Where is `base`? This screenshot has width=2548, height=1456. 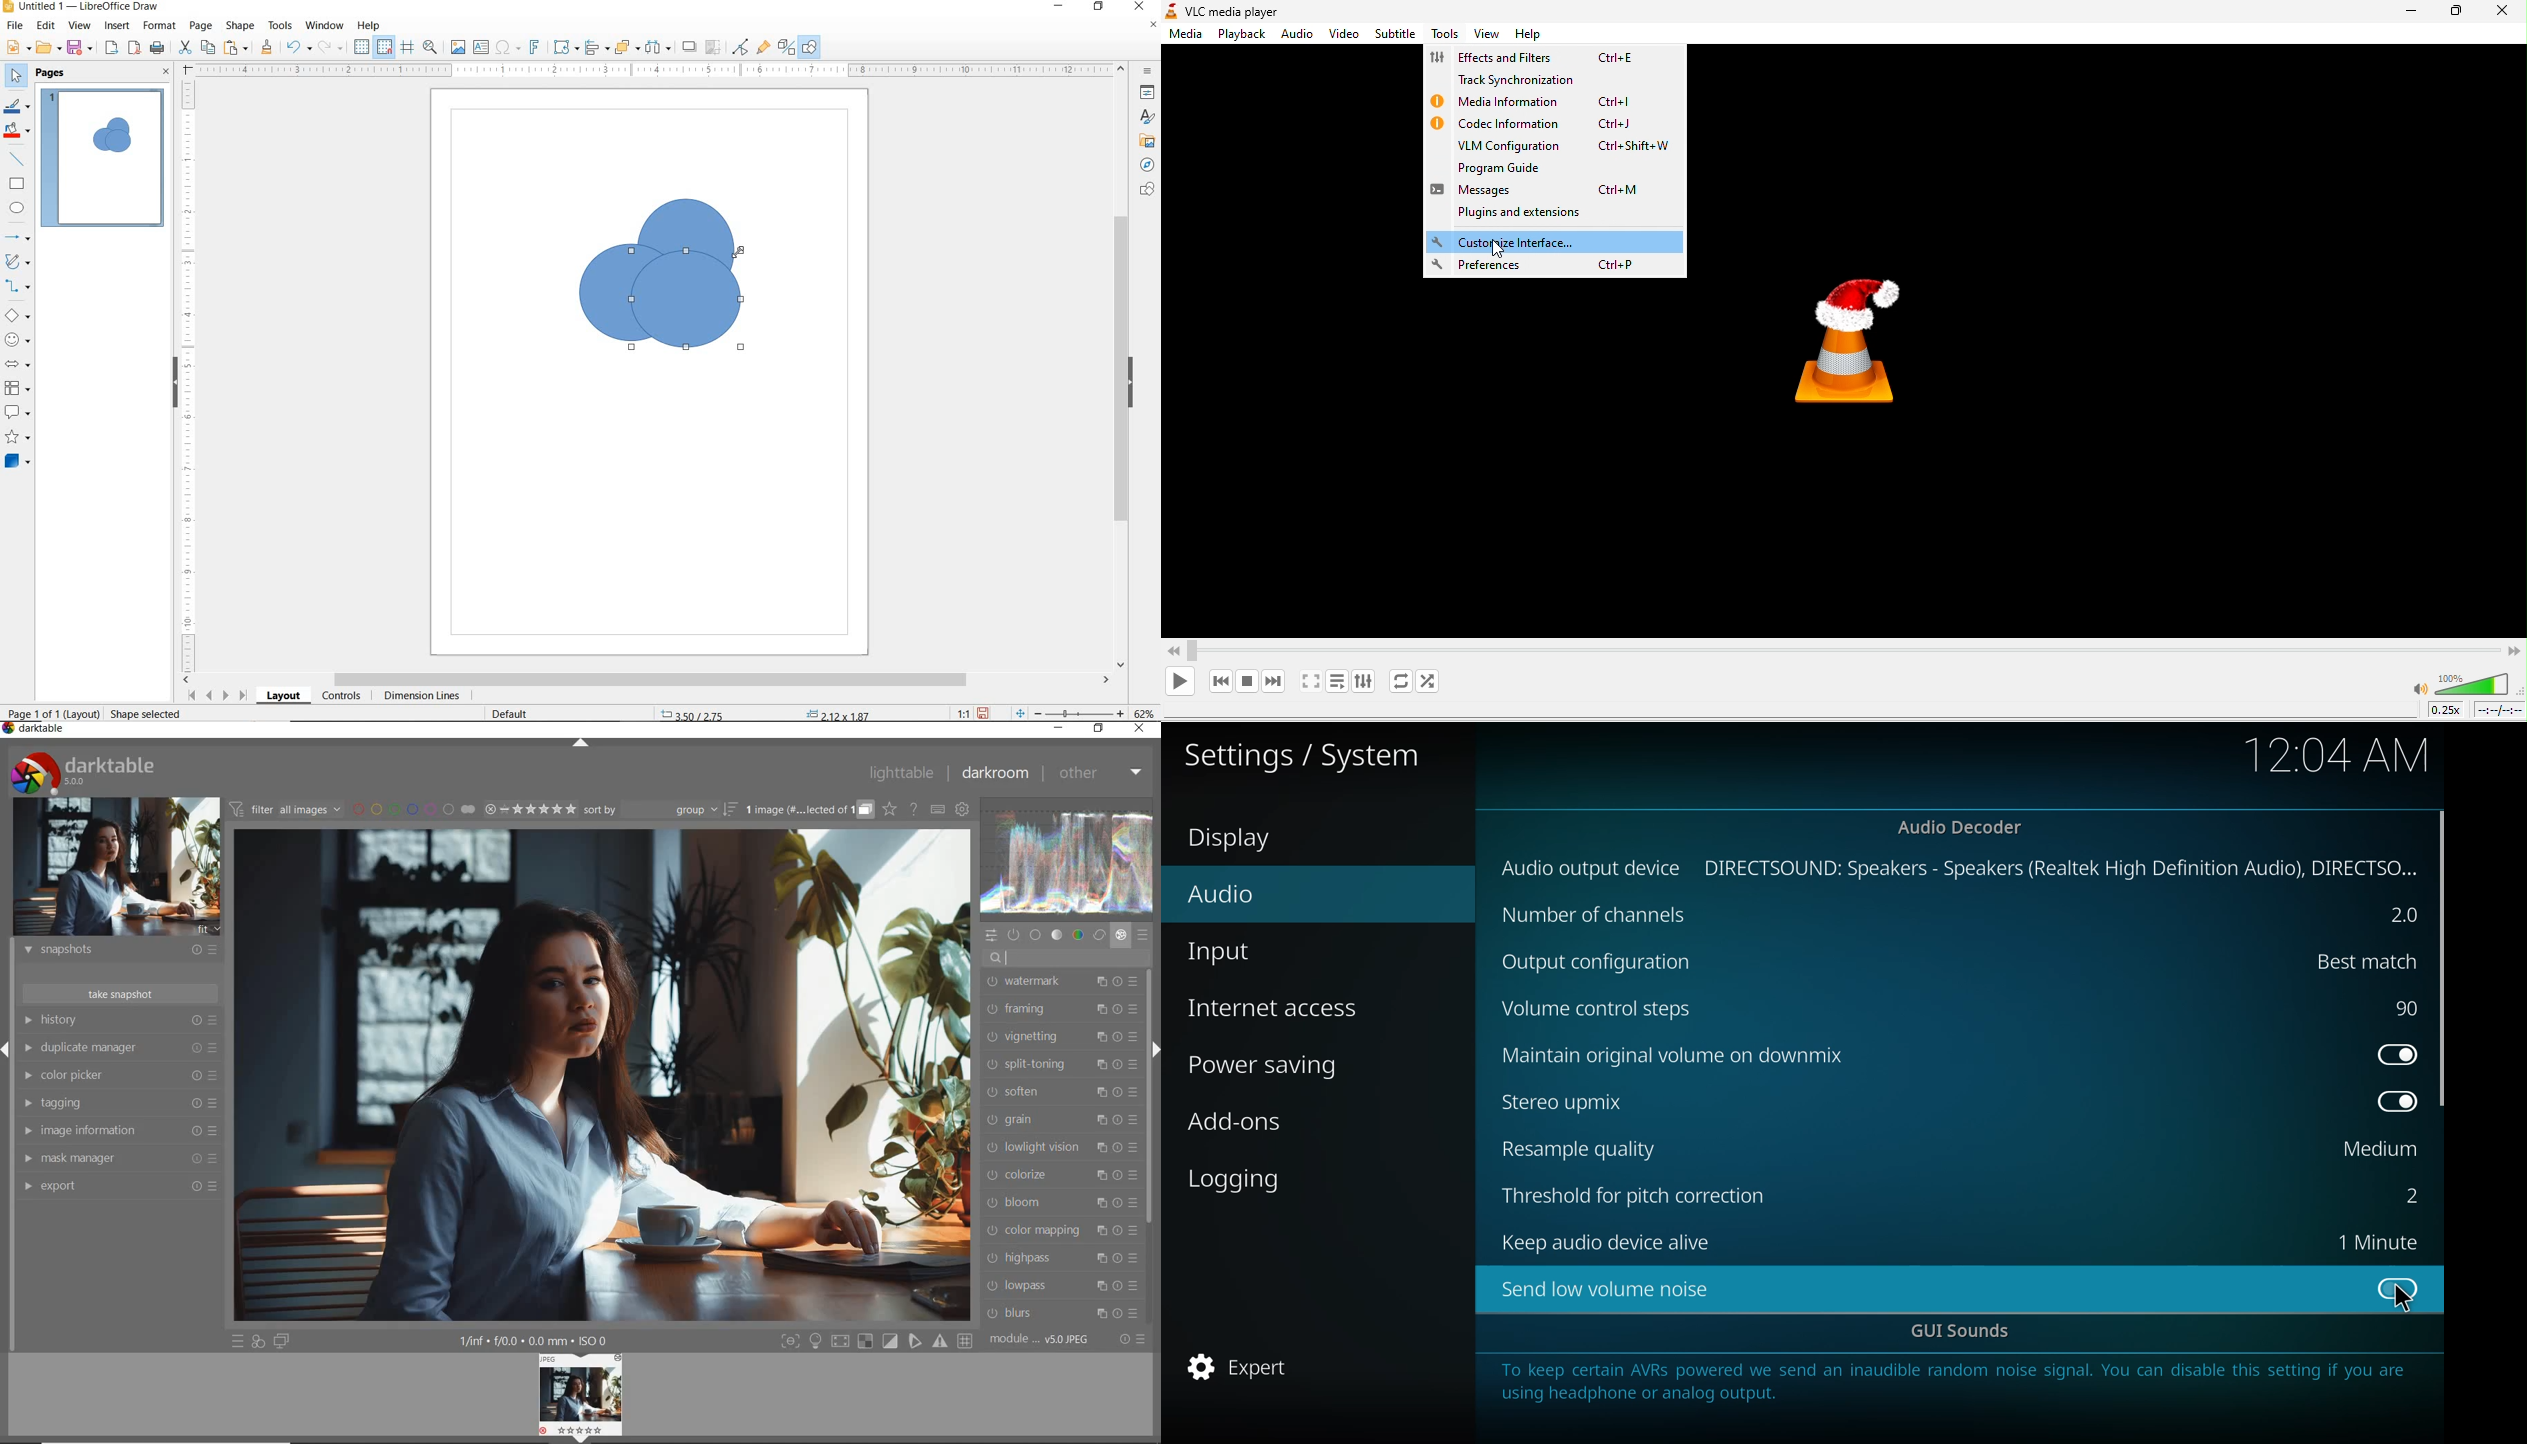
base is located at coordinates (1037, 935).